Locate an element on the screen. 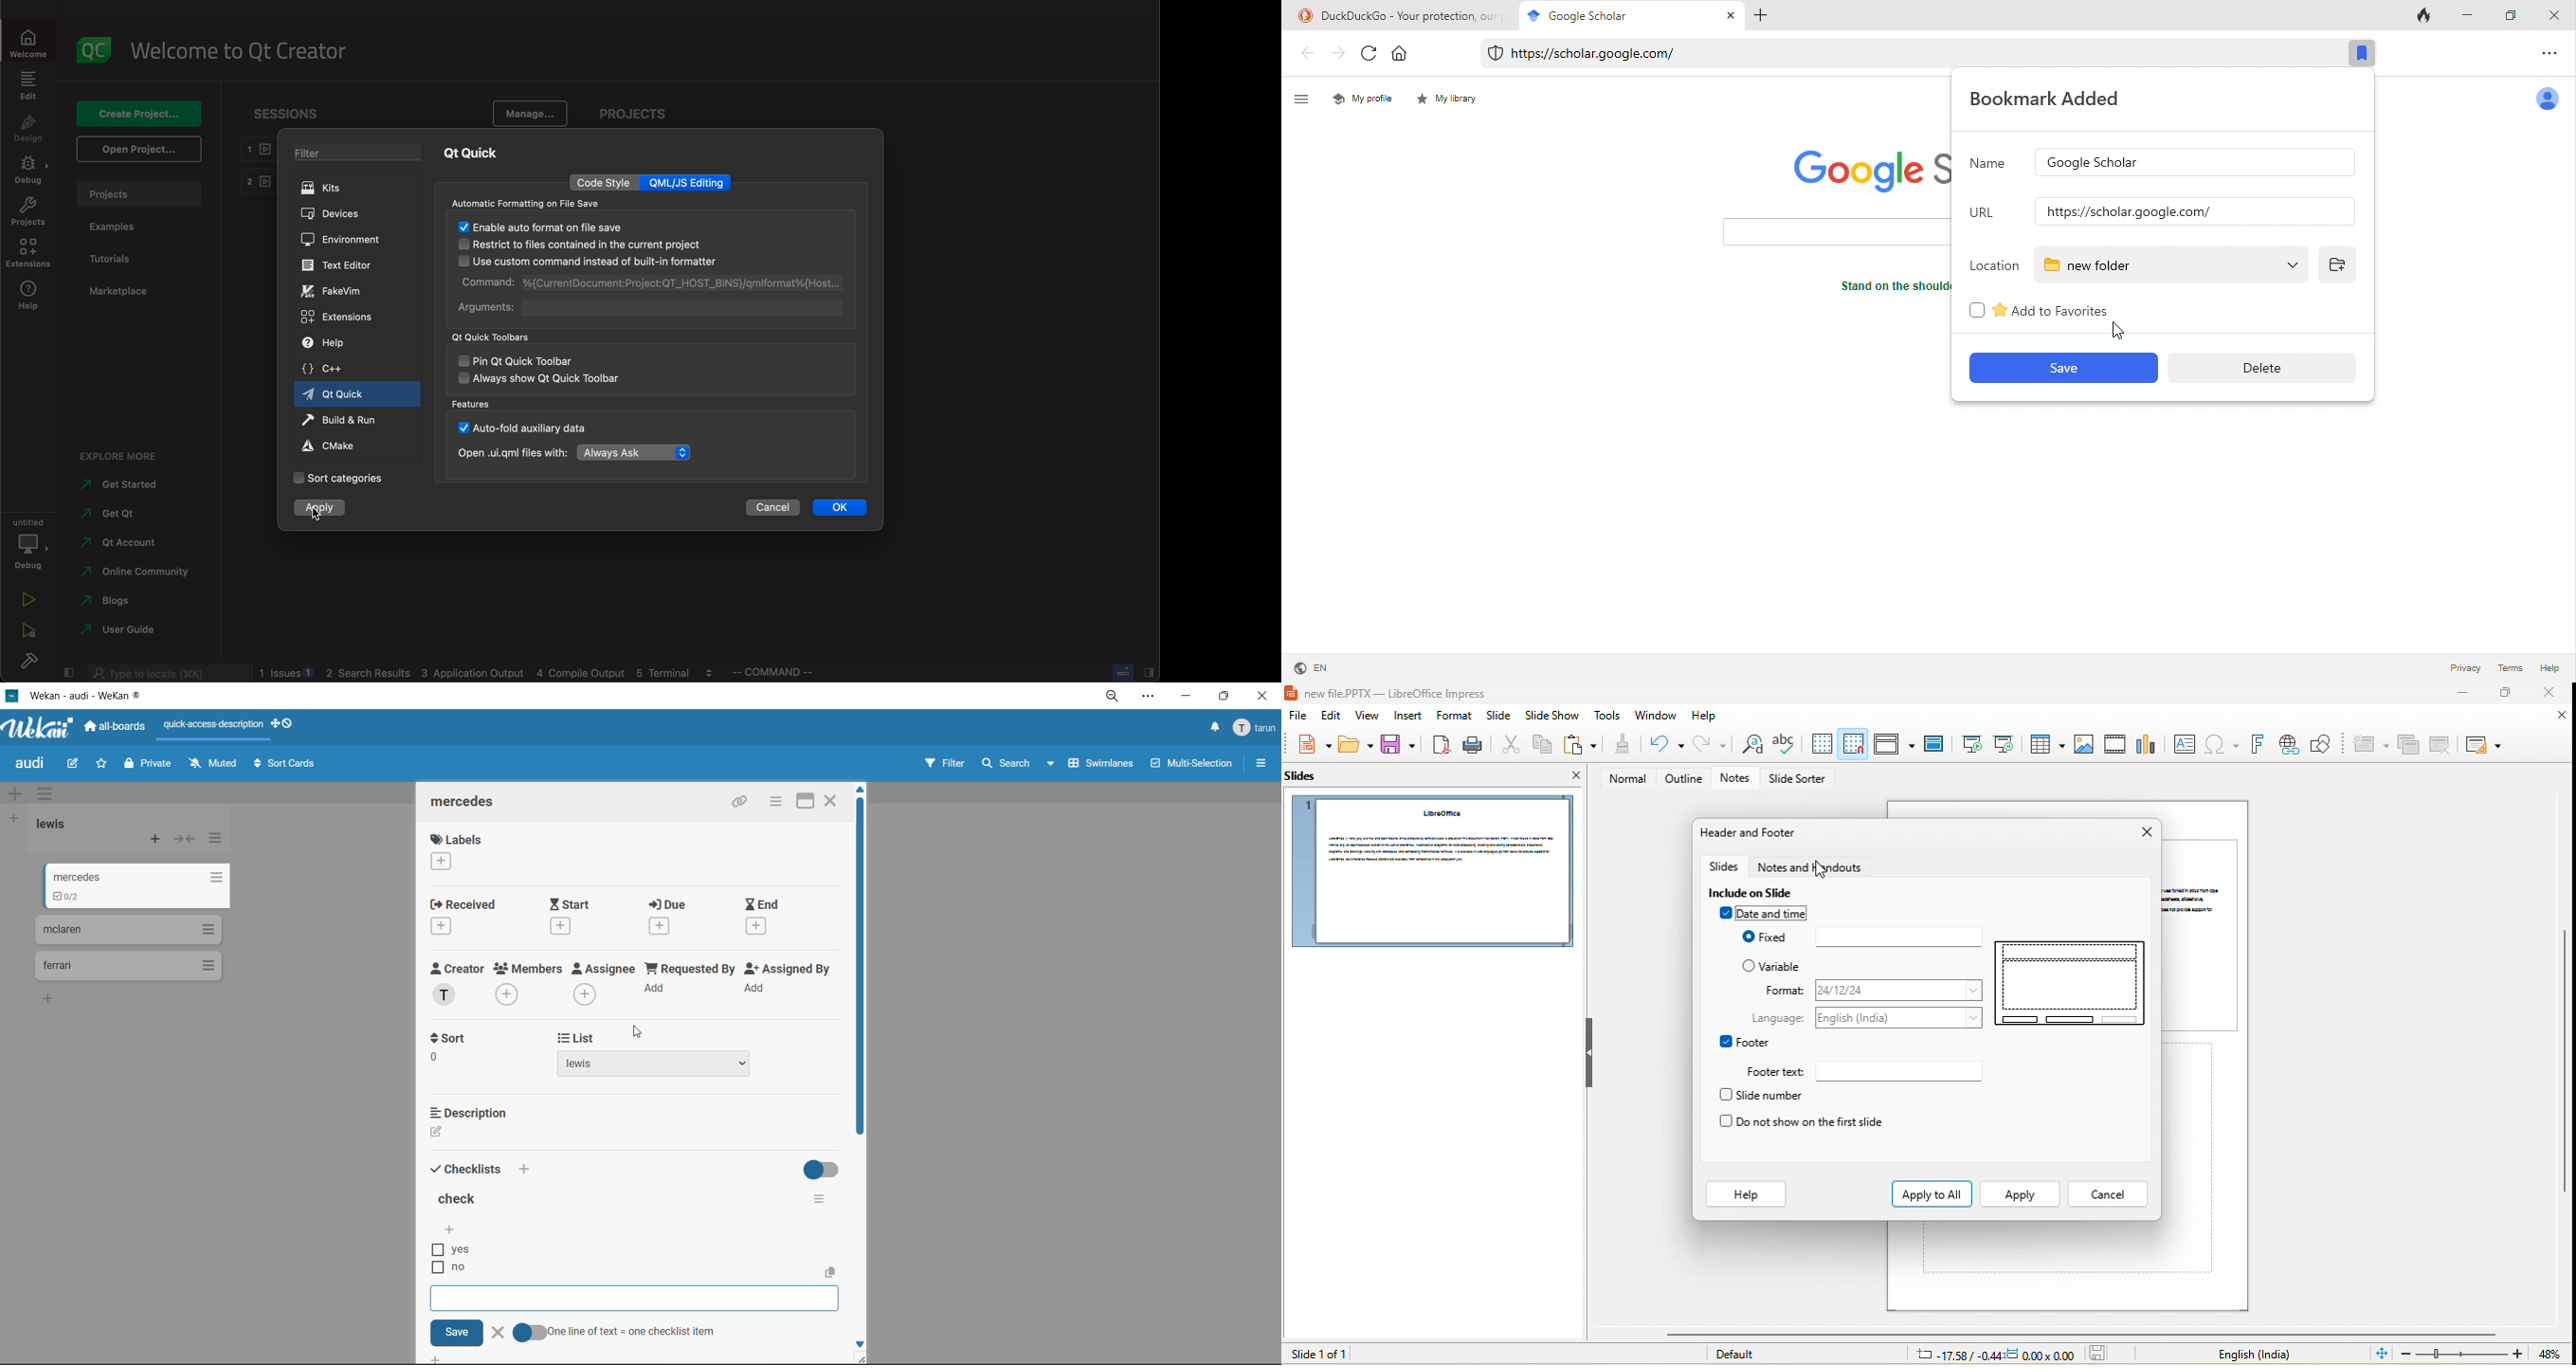 The height and width of the screenshot is (1372, 2576). settings is located at coordinates (1152, 699).